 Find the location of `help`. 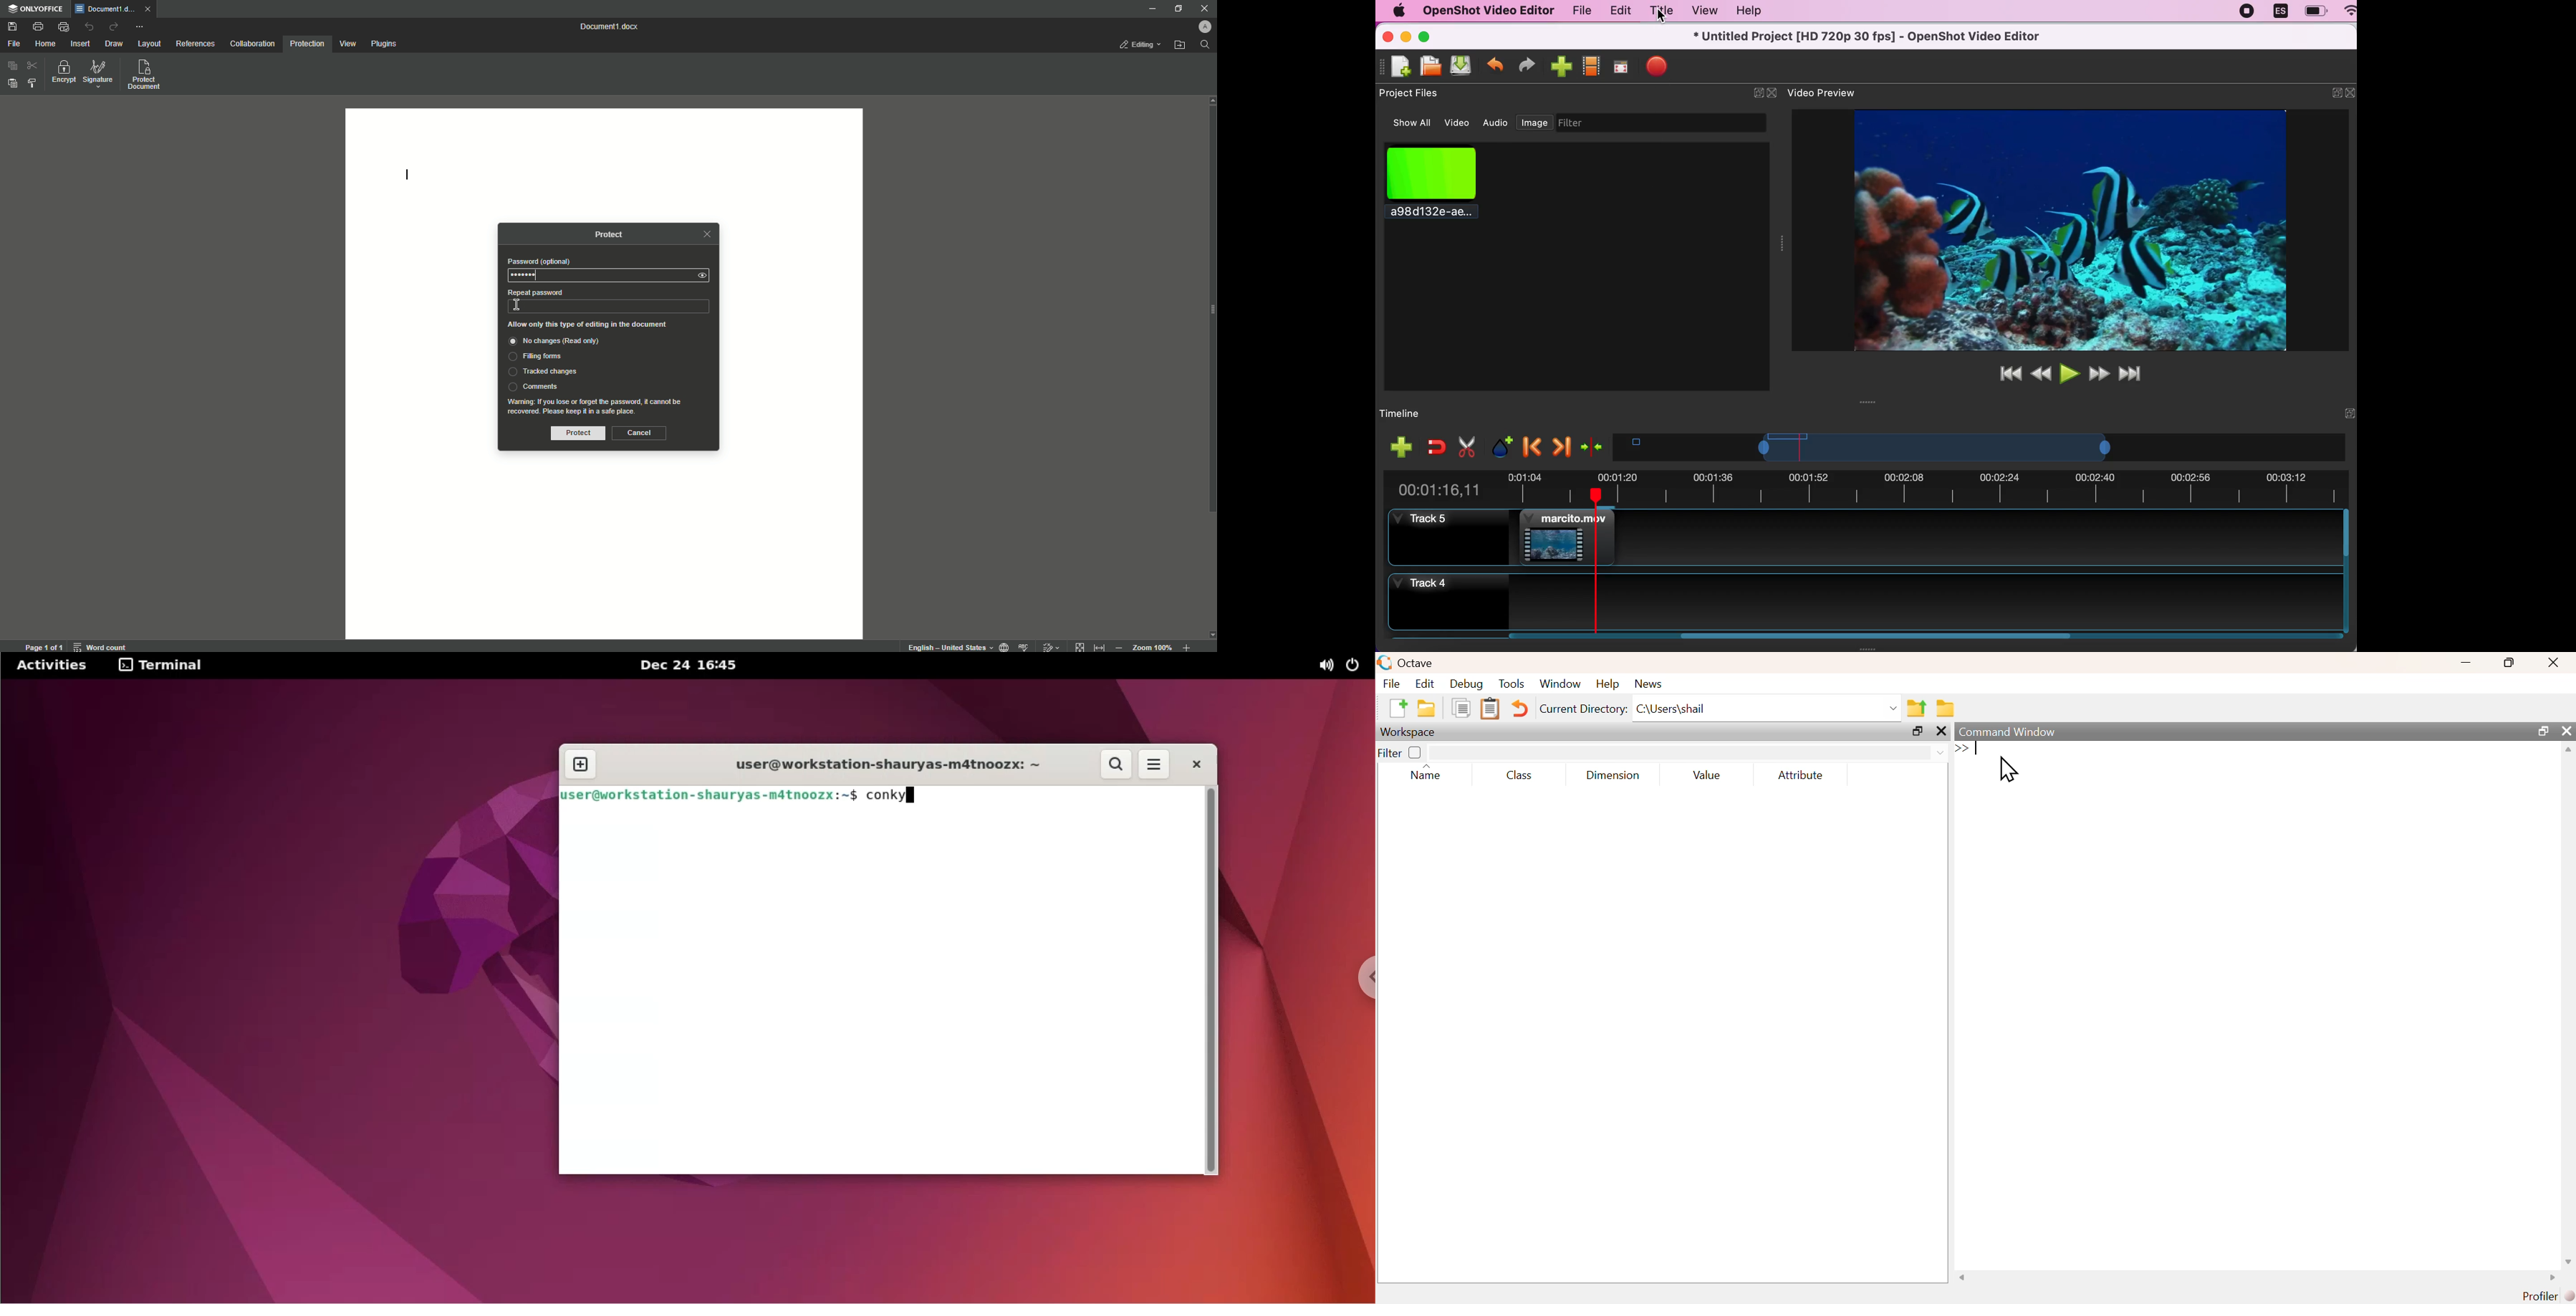

help is located at coordinates (1757, 11).